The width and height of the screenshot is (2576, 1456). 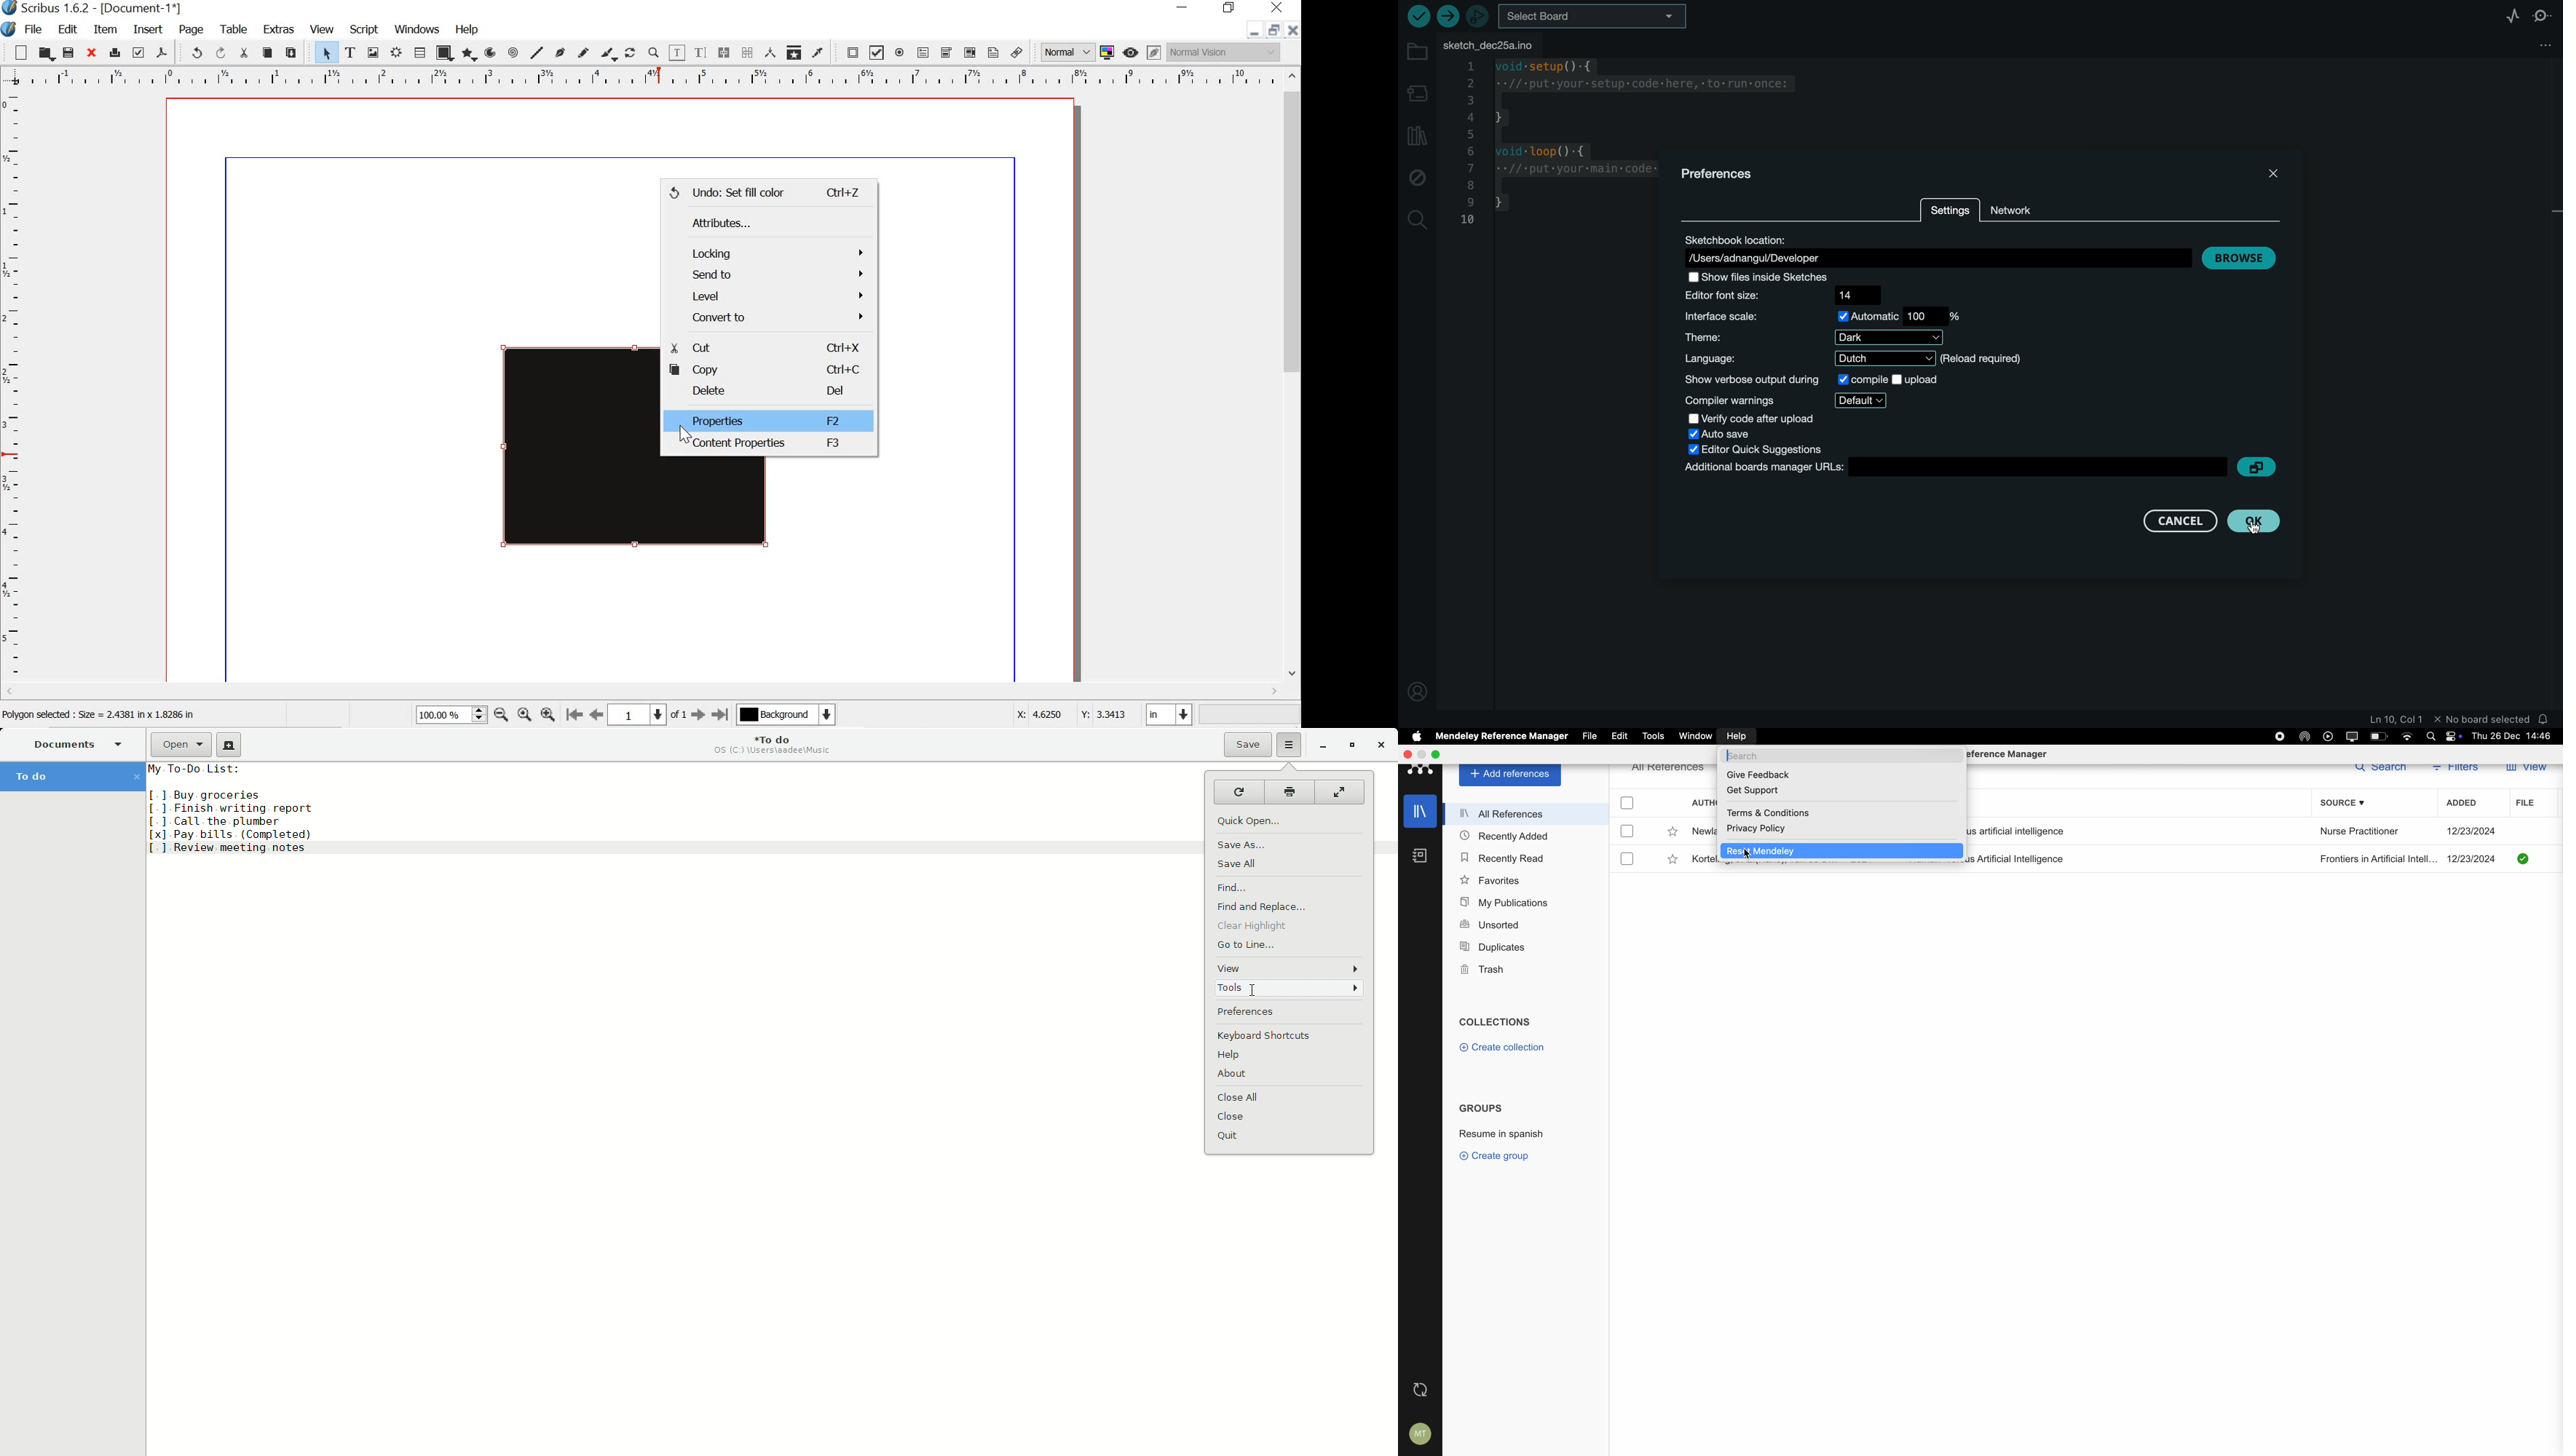 What do you see at coordinates (1668, 768) in the screenshot?
I see `all references` at bounding box center [1668, 768].